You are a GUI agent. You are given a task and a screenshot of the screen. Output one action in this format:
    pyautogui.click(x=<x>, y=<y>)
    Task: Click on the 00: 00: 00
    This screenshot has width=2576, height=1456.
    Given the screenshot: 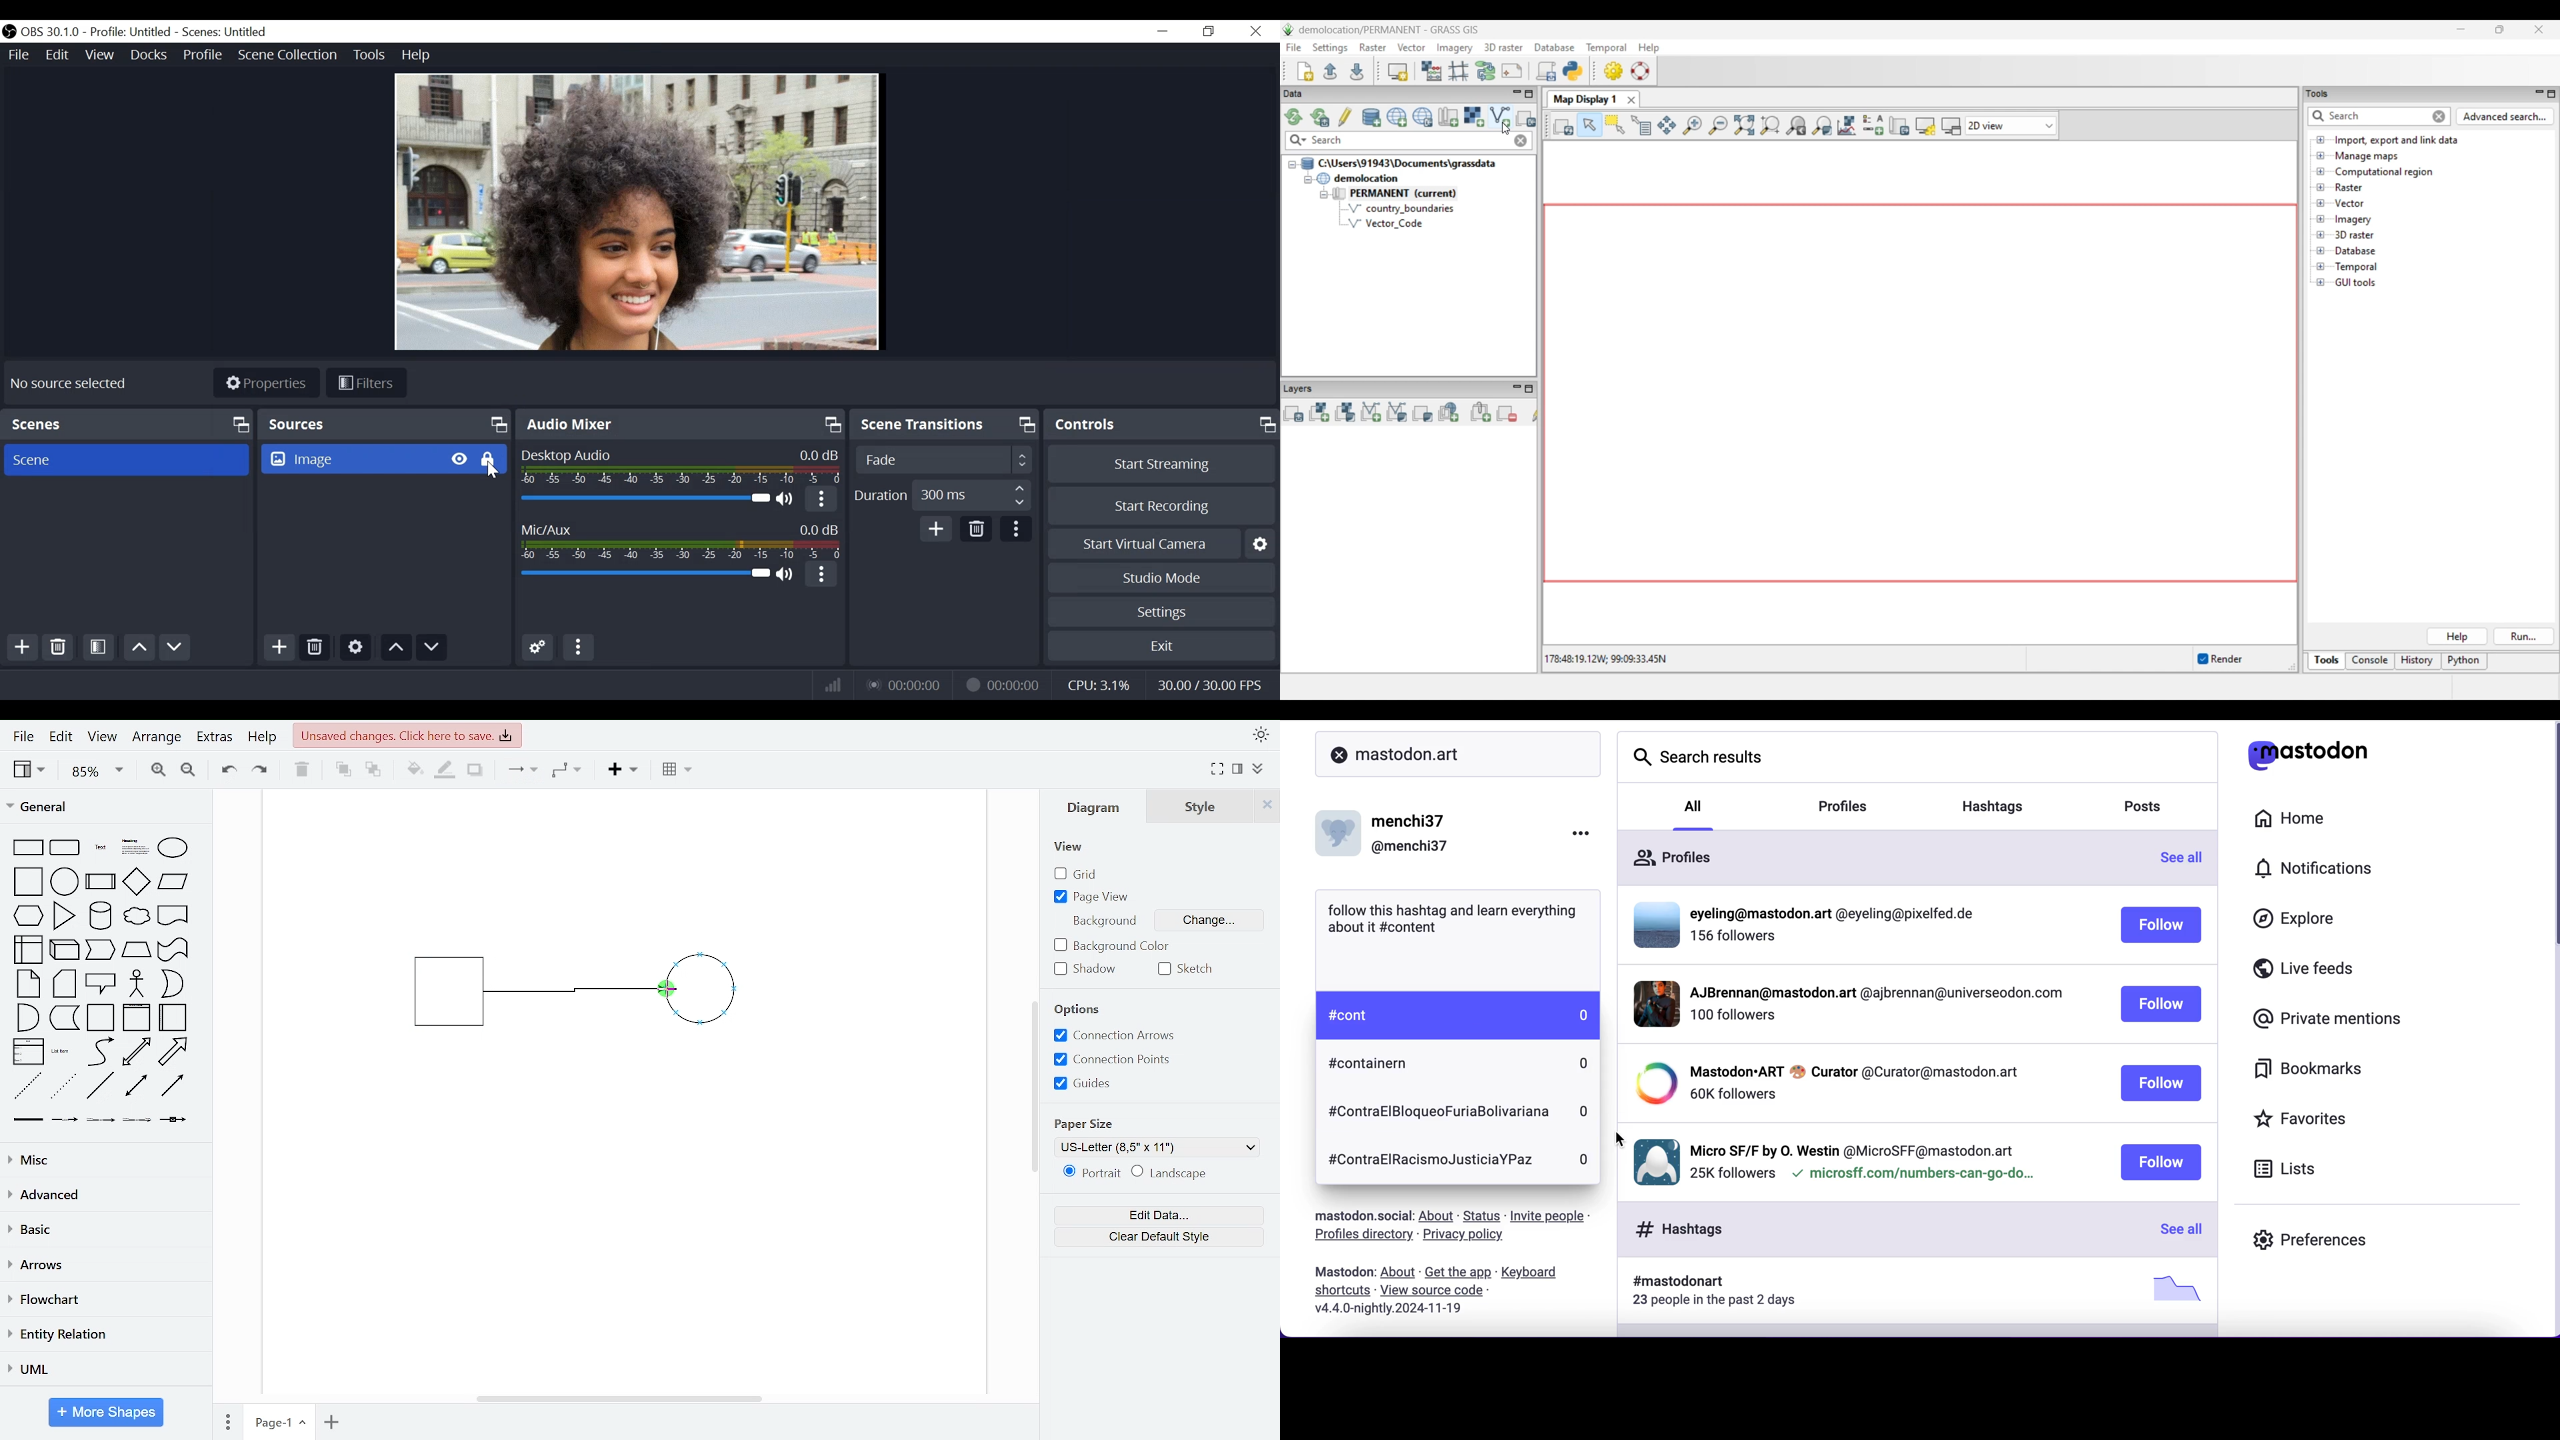 What is the action you would take?
    pyautogui.click(x=906, y=685)
    